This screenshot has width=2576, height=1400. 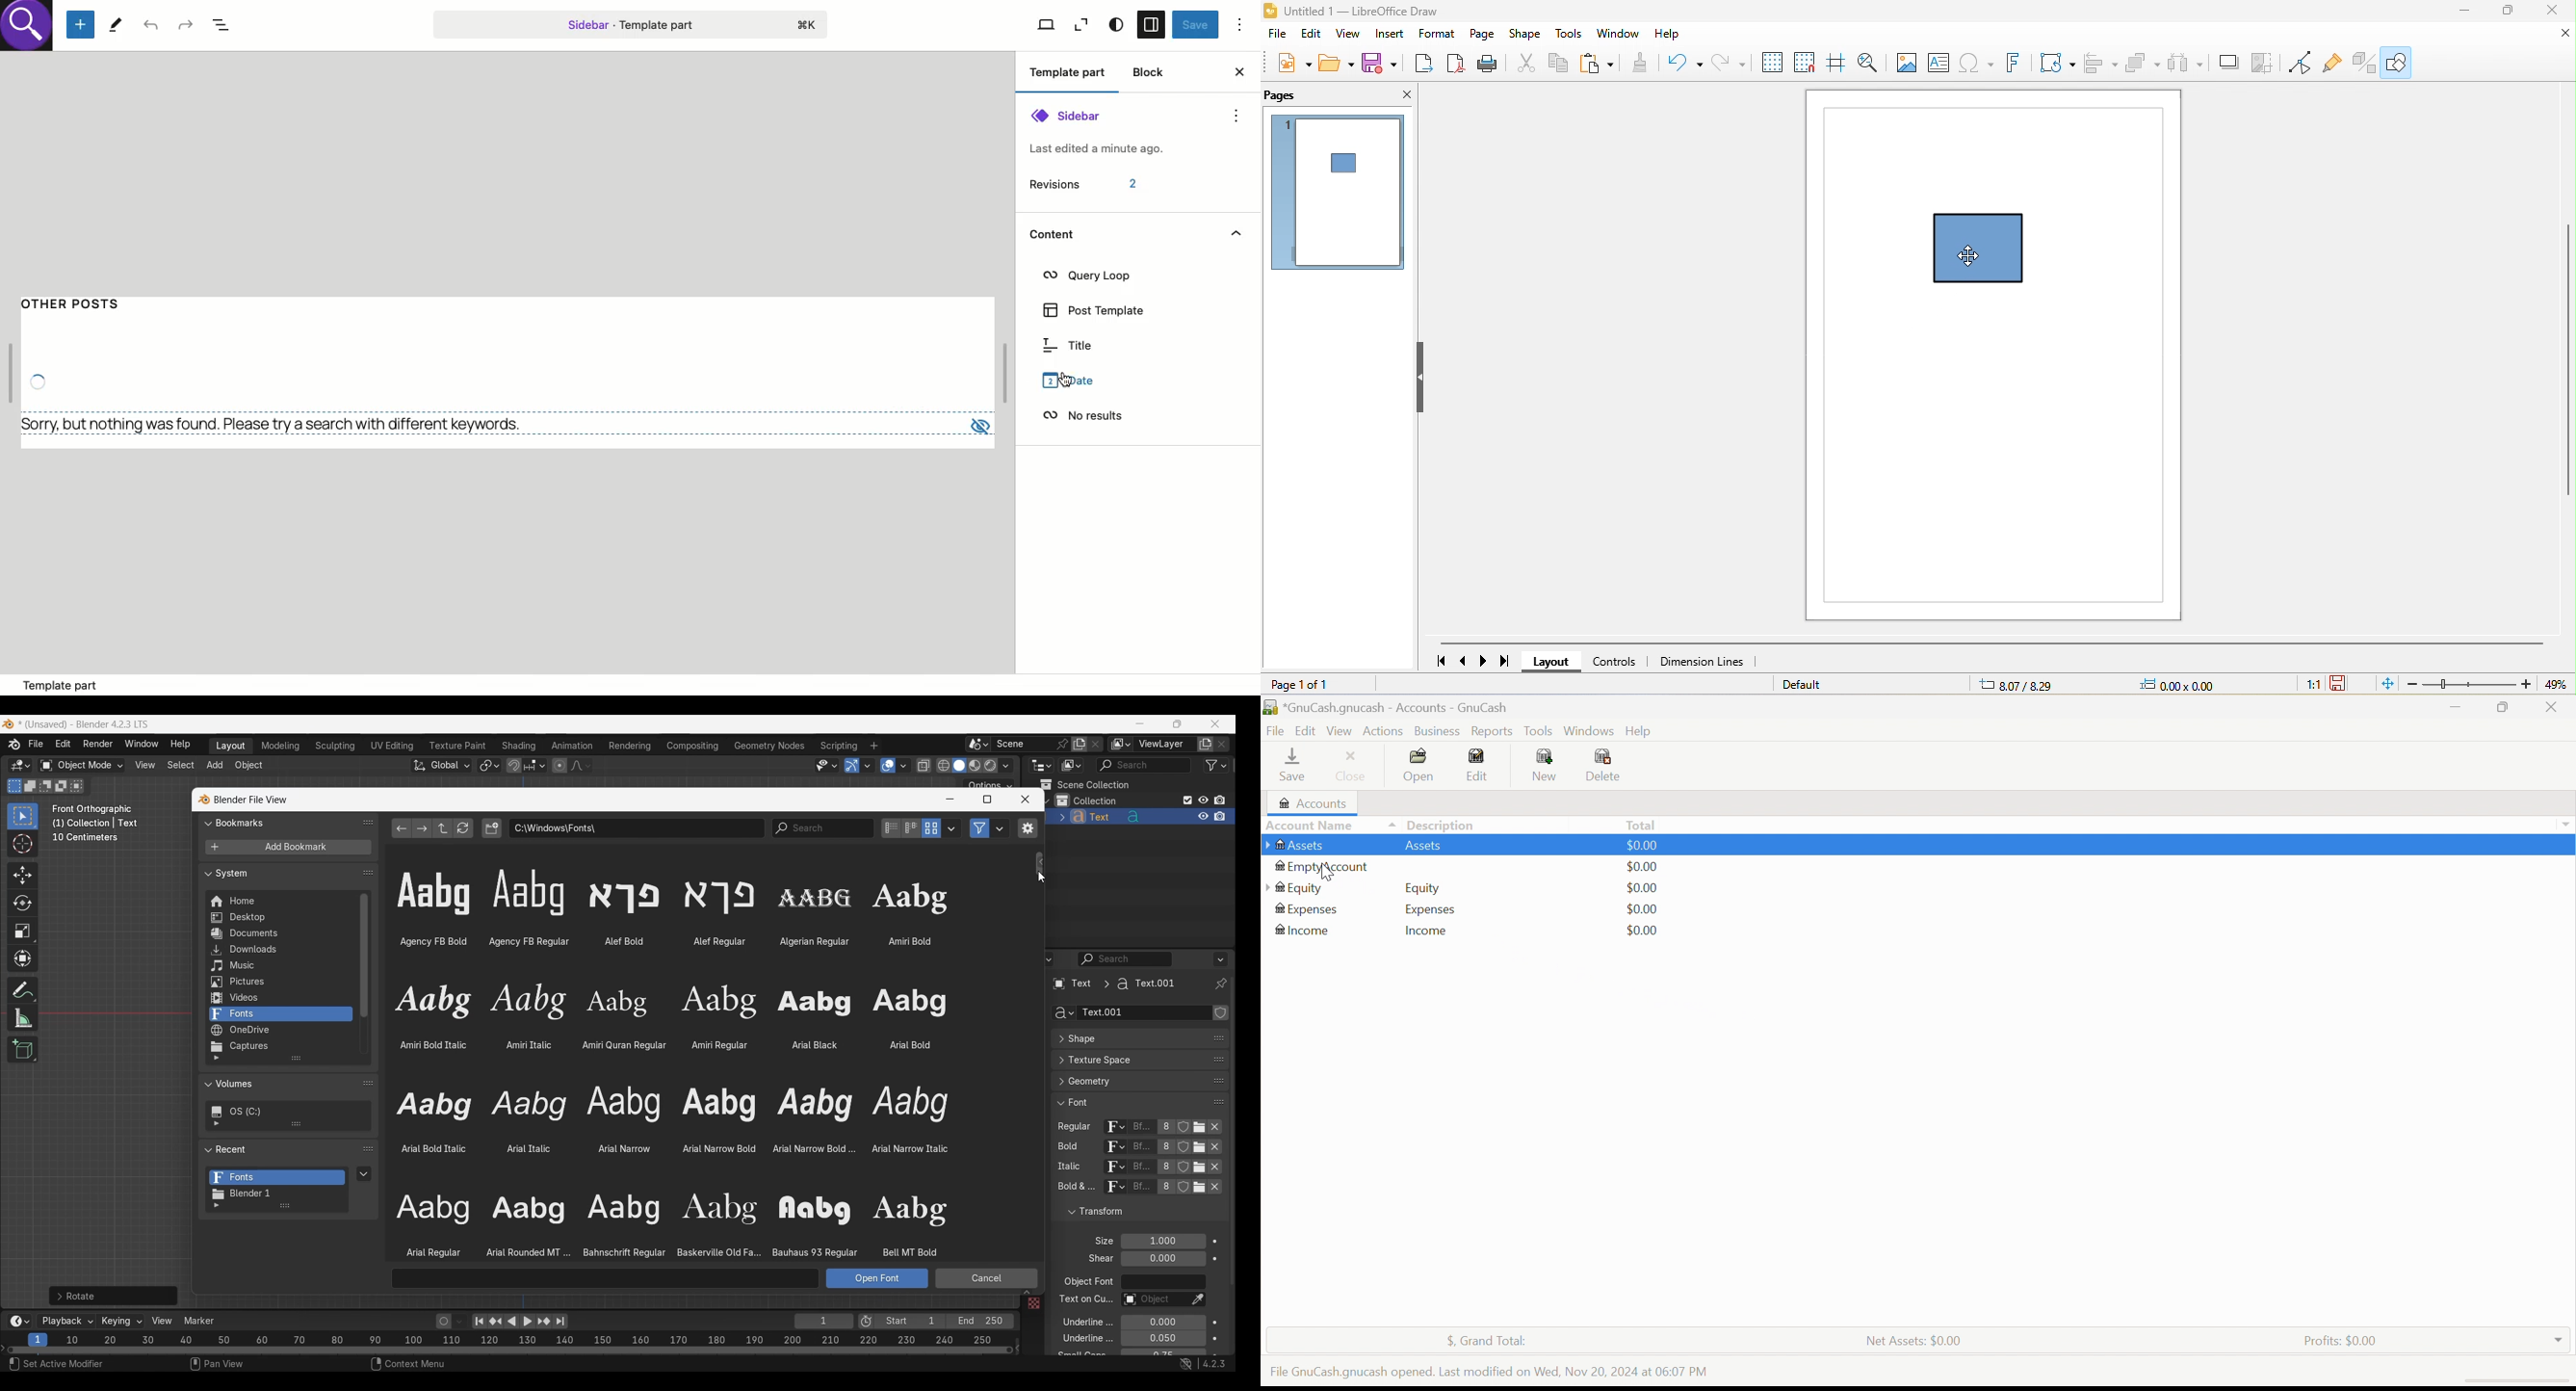 What do you see at coordinates (162, 1321) in the screenshot?
I see `View` at bounding box center [162, 1321].